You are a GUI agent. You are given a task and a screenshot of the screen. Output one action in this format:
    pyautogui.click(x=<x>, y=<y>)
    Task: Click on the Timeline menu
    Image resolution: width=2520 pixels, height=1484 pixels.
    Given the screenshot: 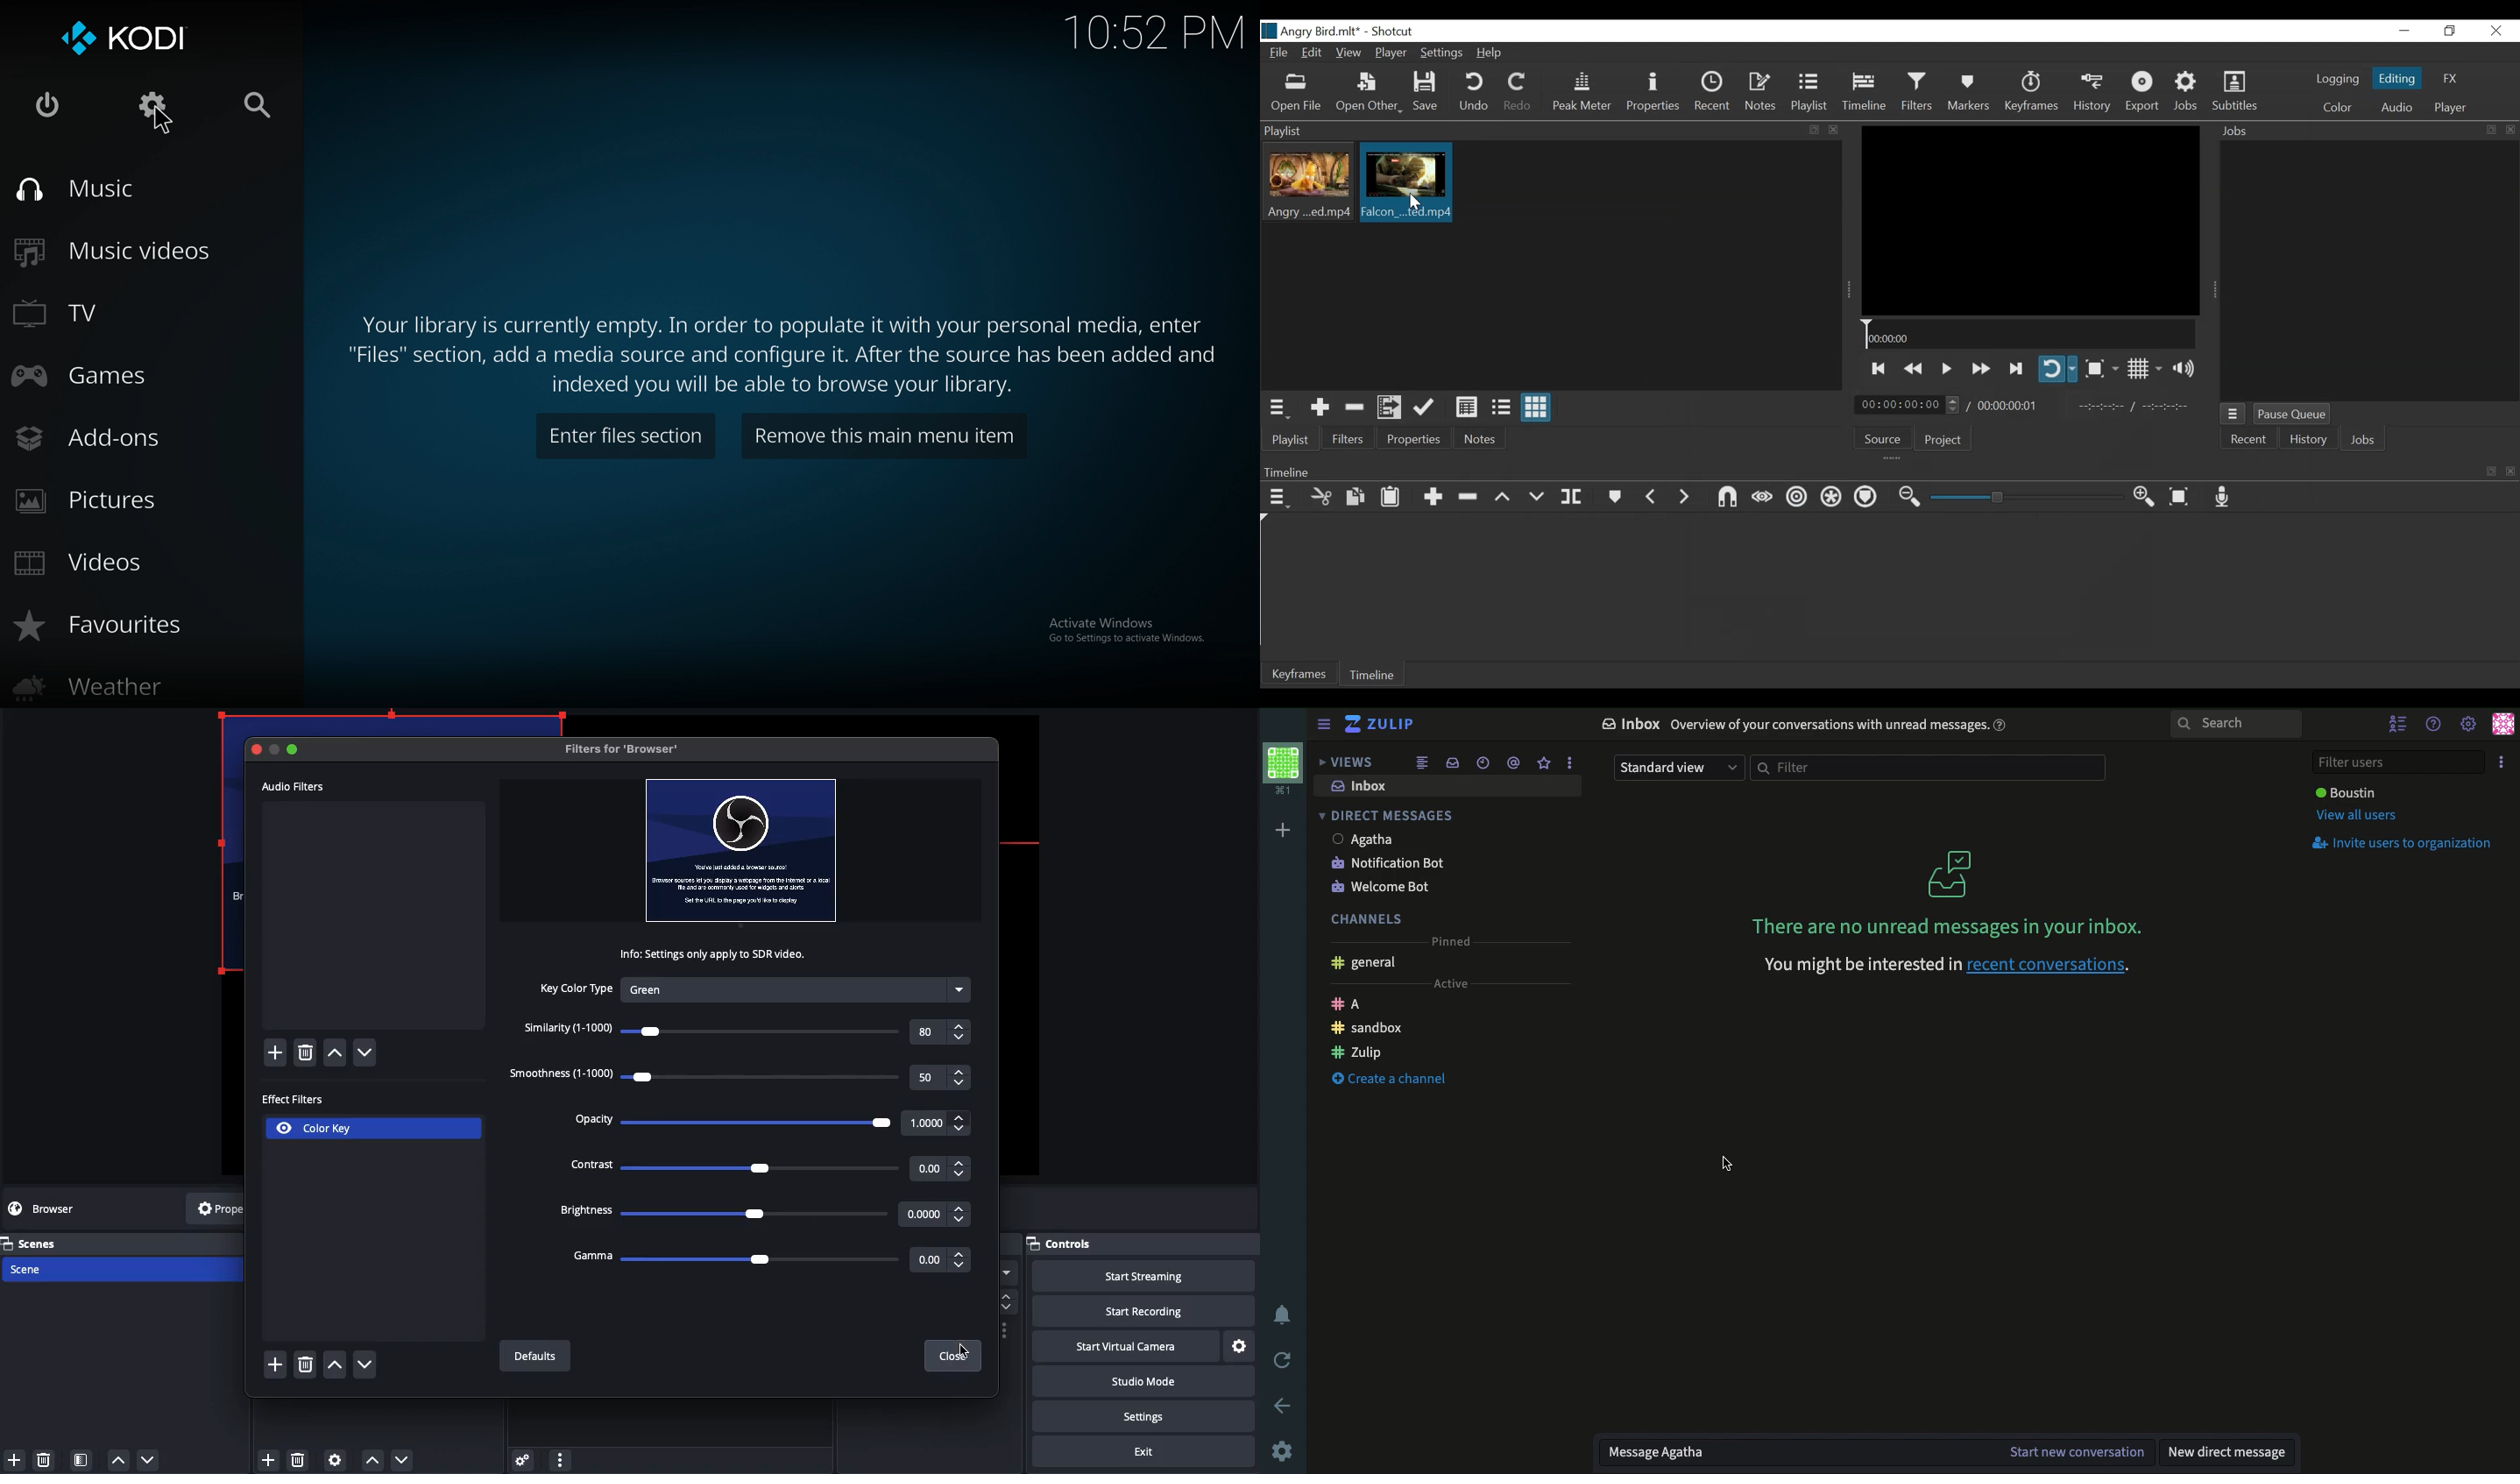 What is the action you would take?
    pyautogui.click(x=1281, y=497)
    